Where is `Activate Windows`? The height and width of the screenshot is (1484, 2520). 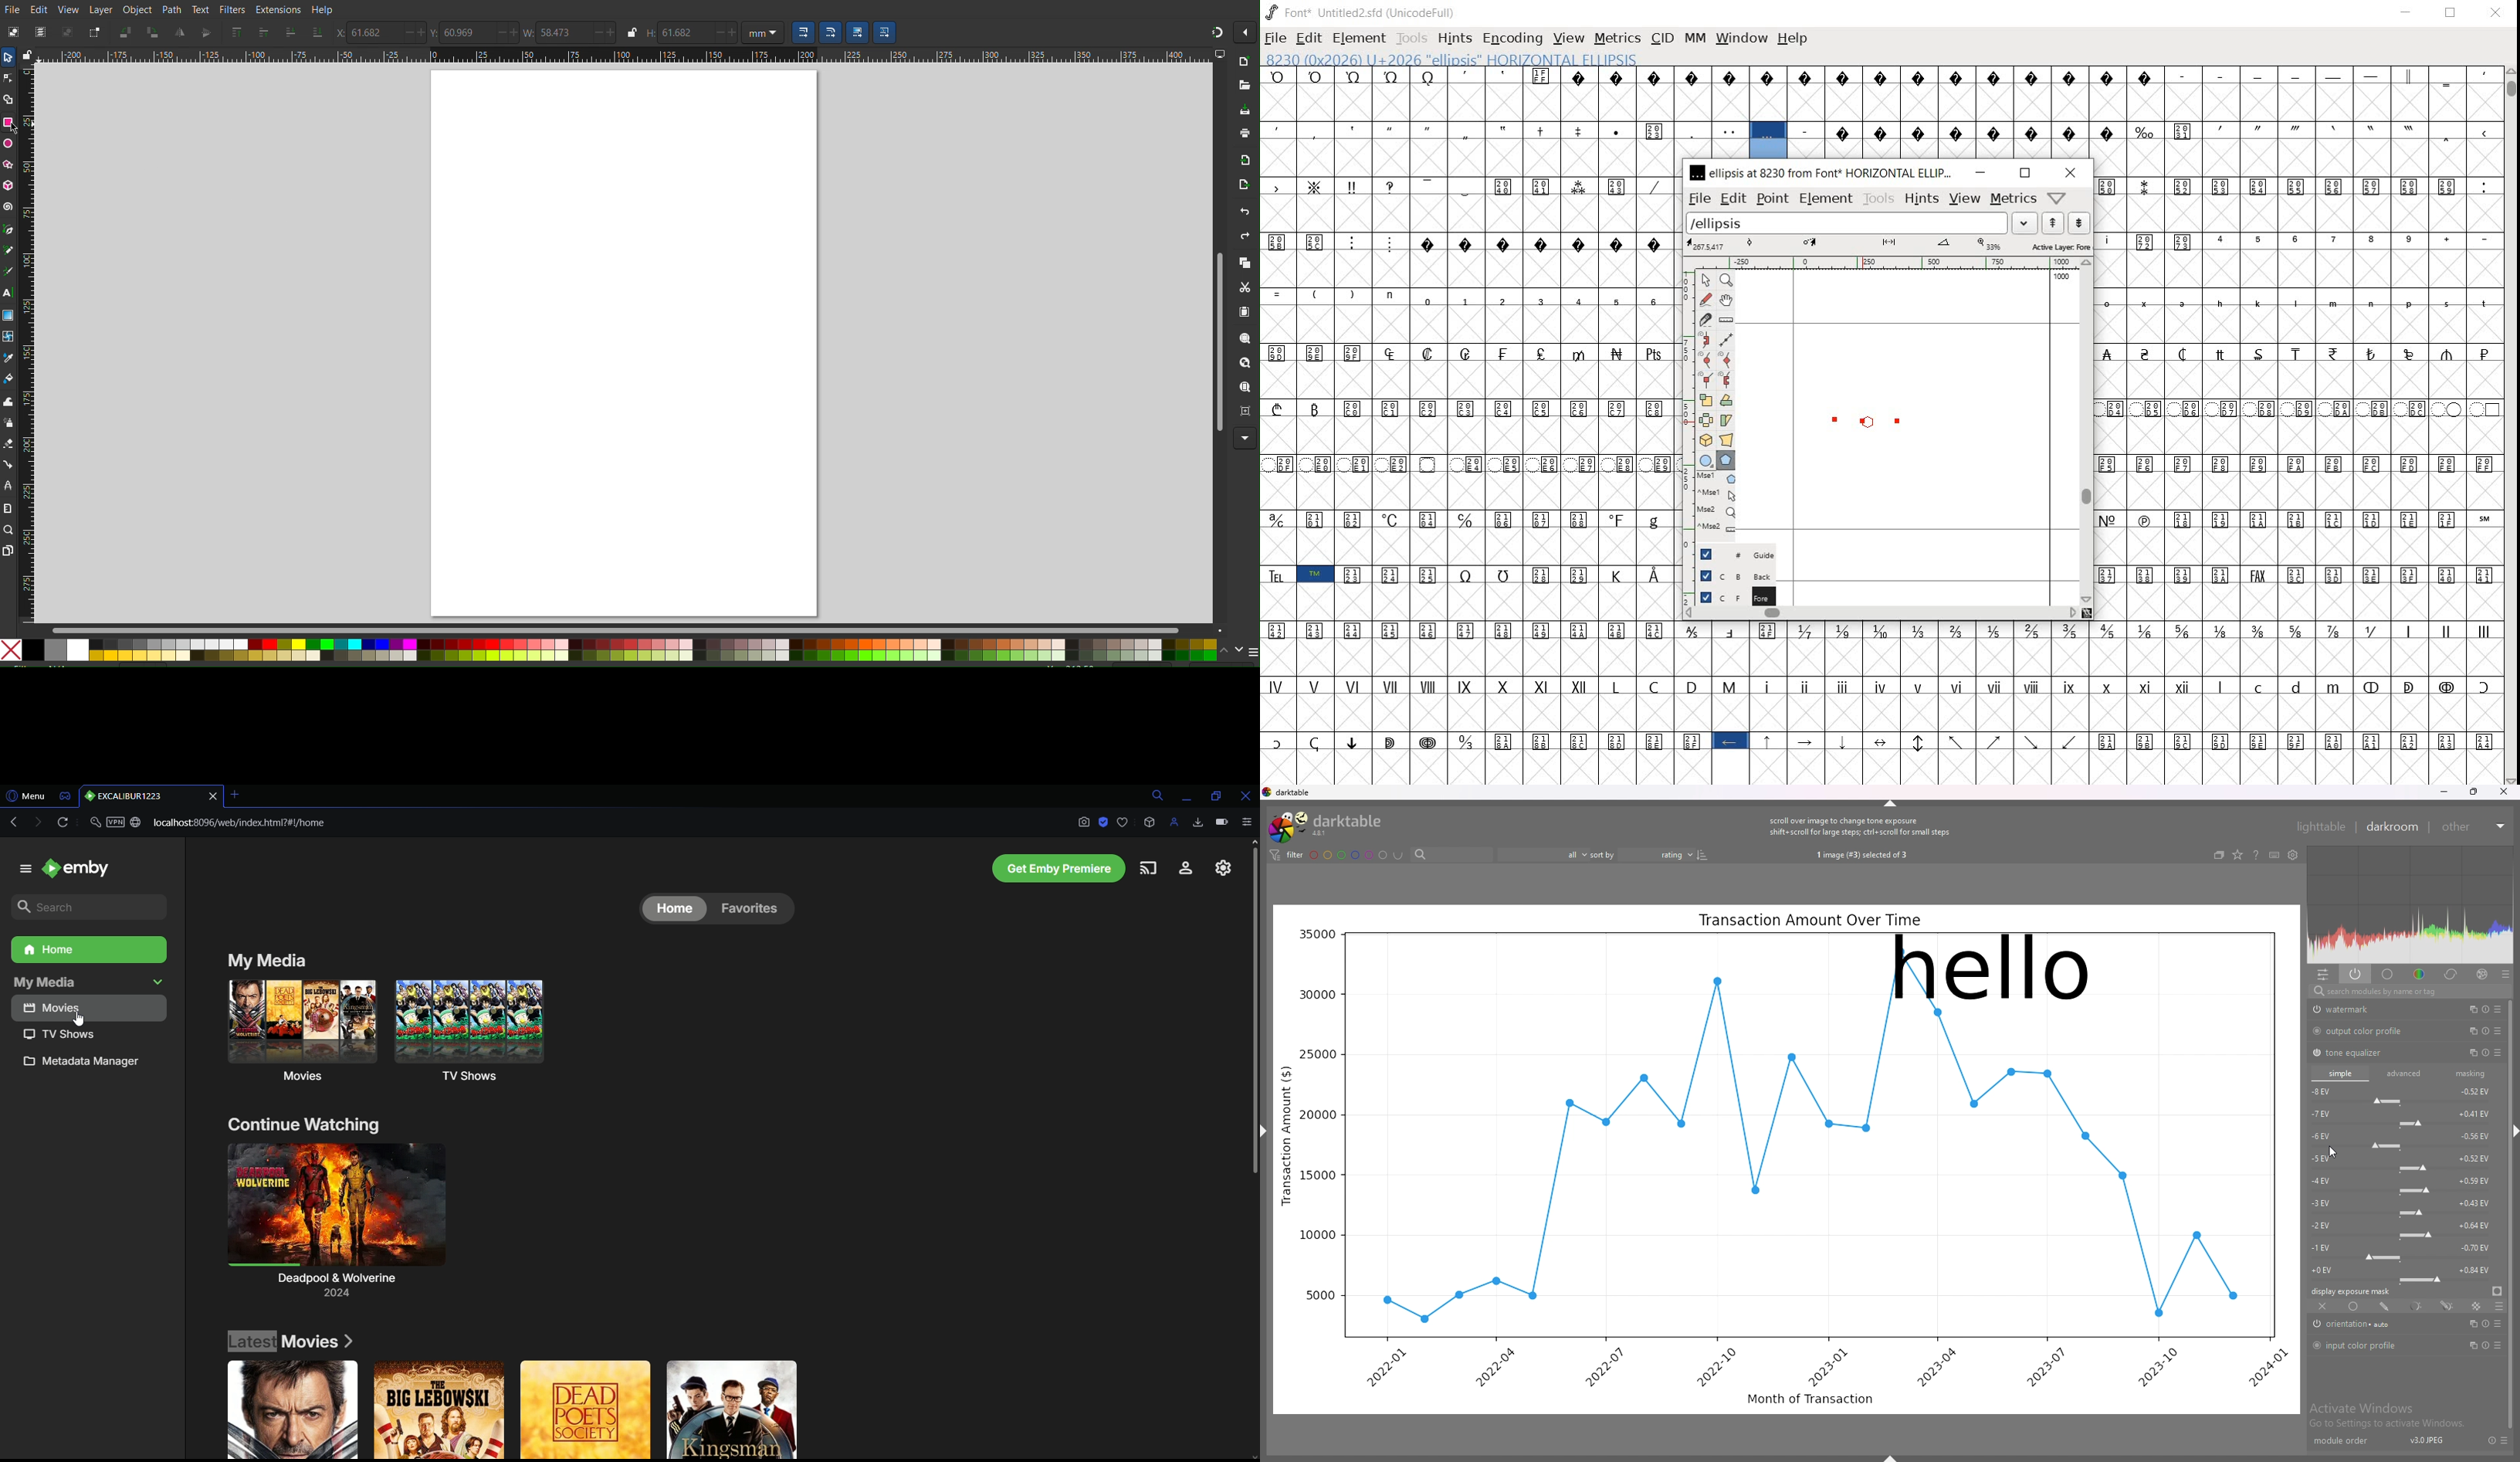 Activate Windows is located at coordinates (2362, 1408).